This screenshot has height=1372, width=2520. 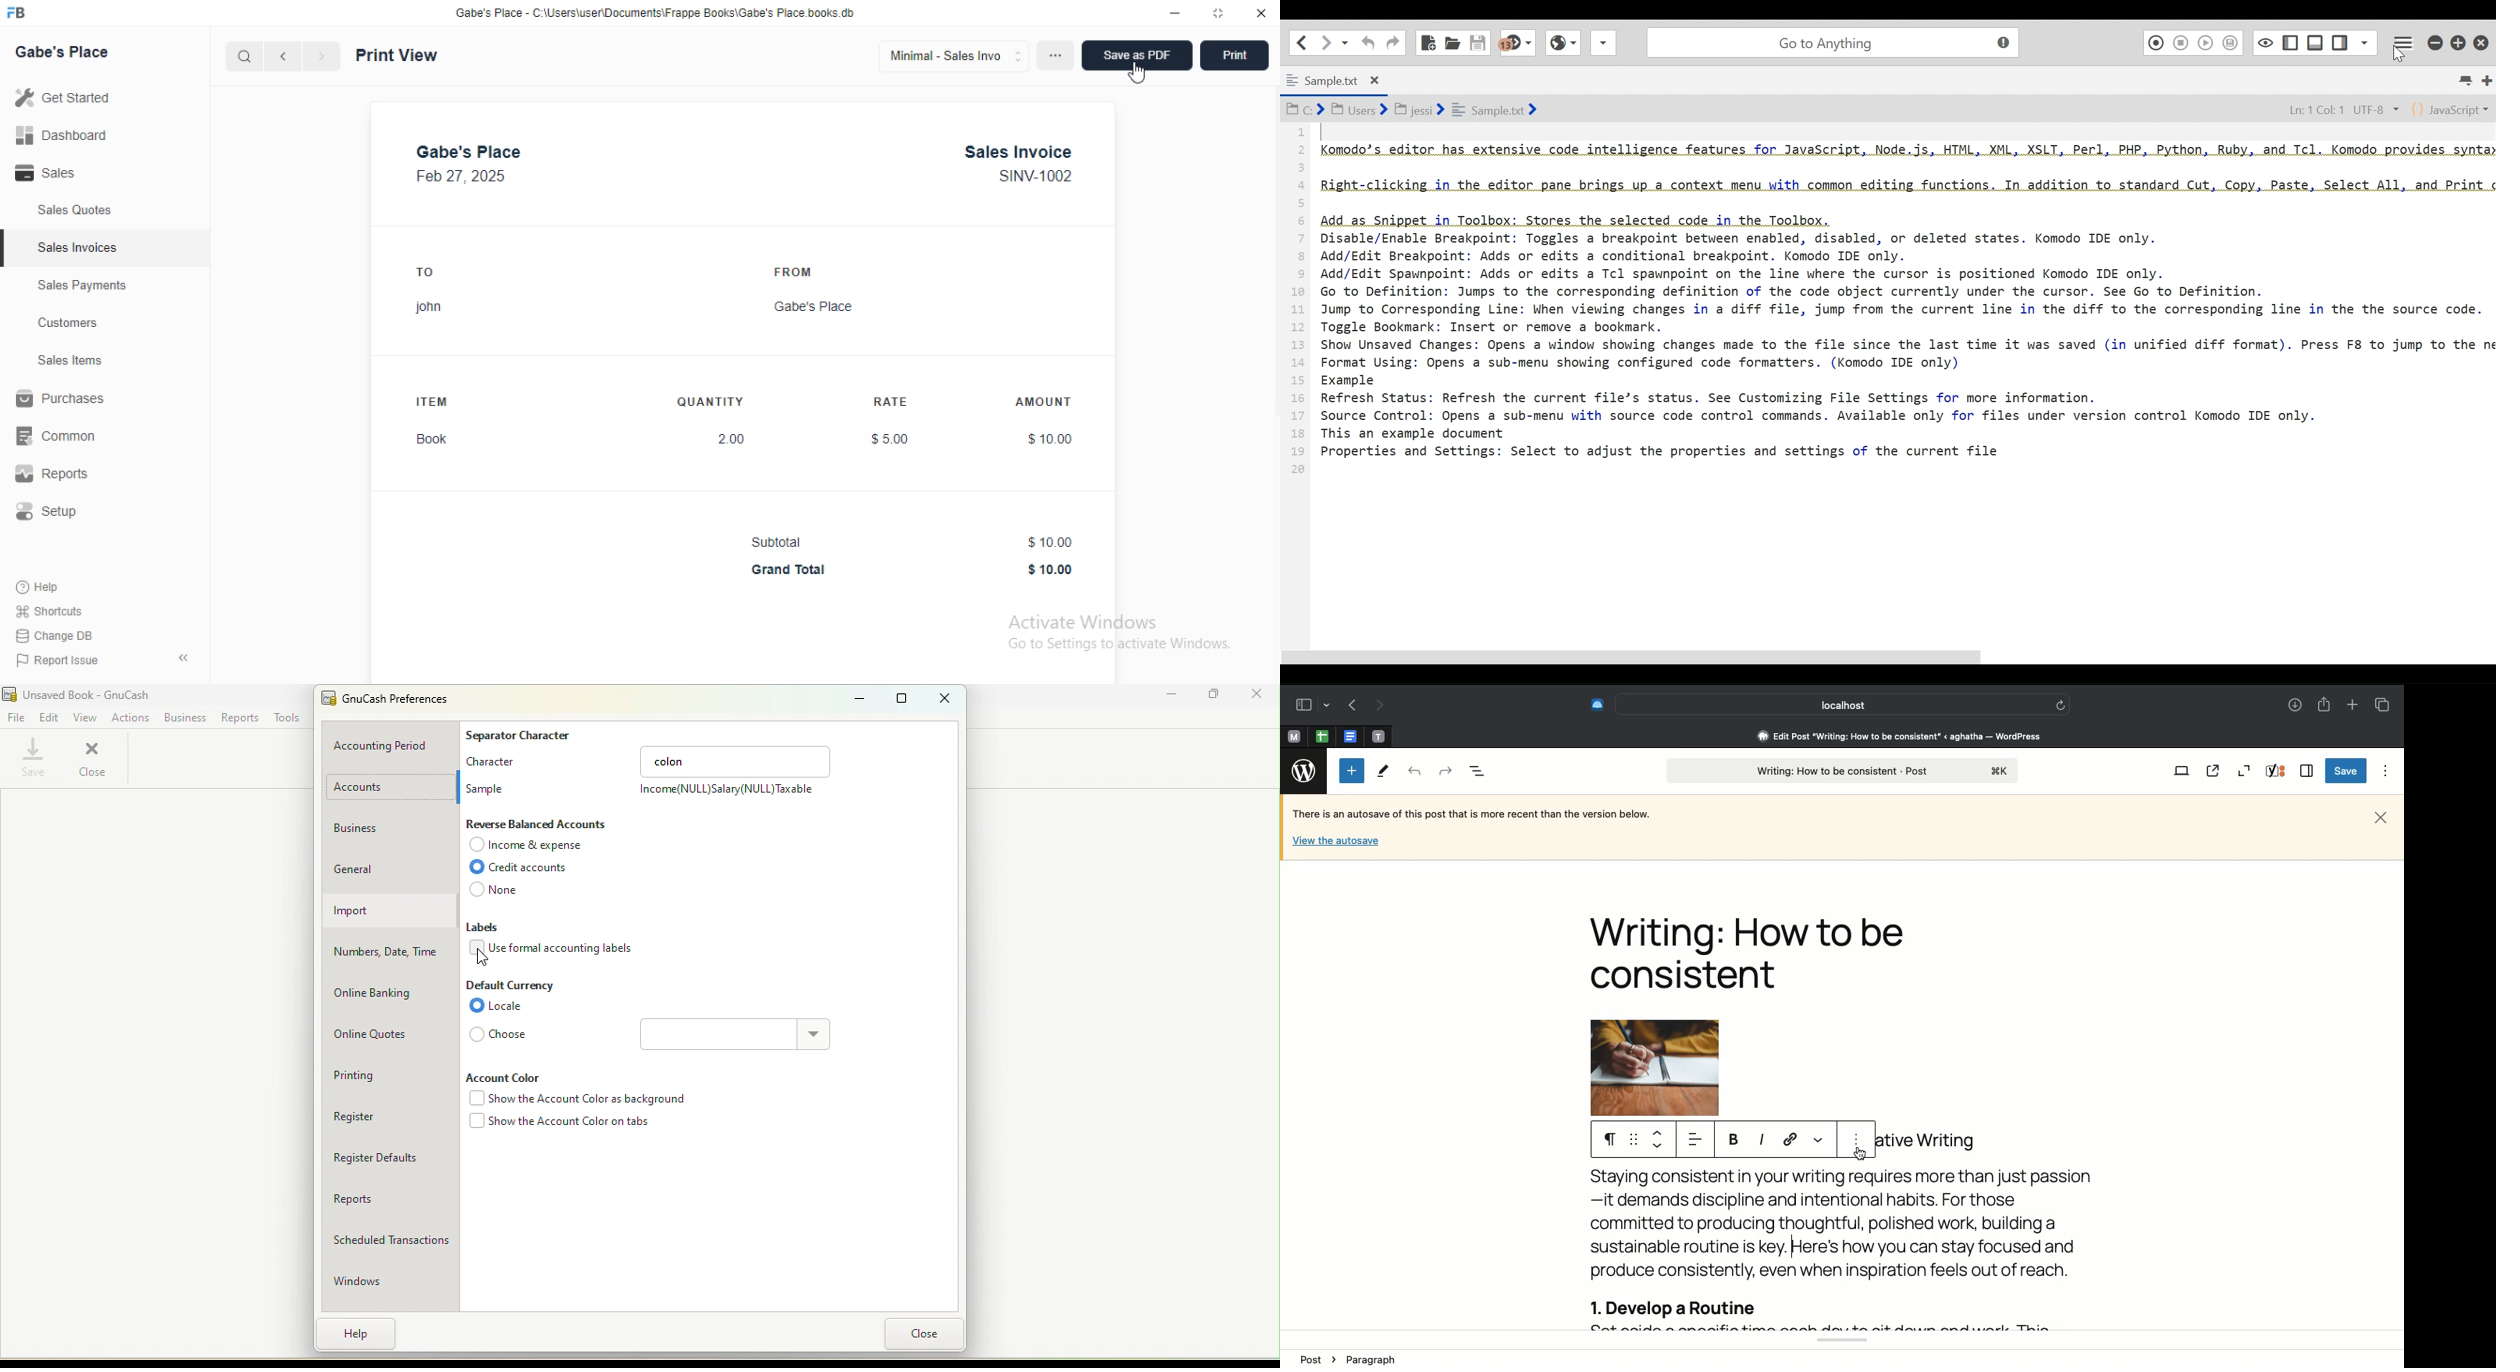 What do you see at coordinates (488, 785) in the screenshot?
I see `Sample` at bounding box center [488, 785].